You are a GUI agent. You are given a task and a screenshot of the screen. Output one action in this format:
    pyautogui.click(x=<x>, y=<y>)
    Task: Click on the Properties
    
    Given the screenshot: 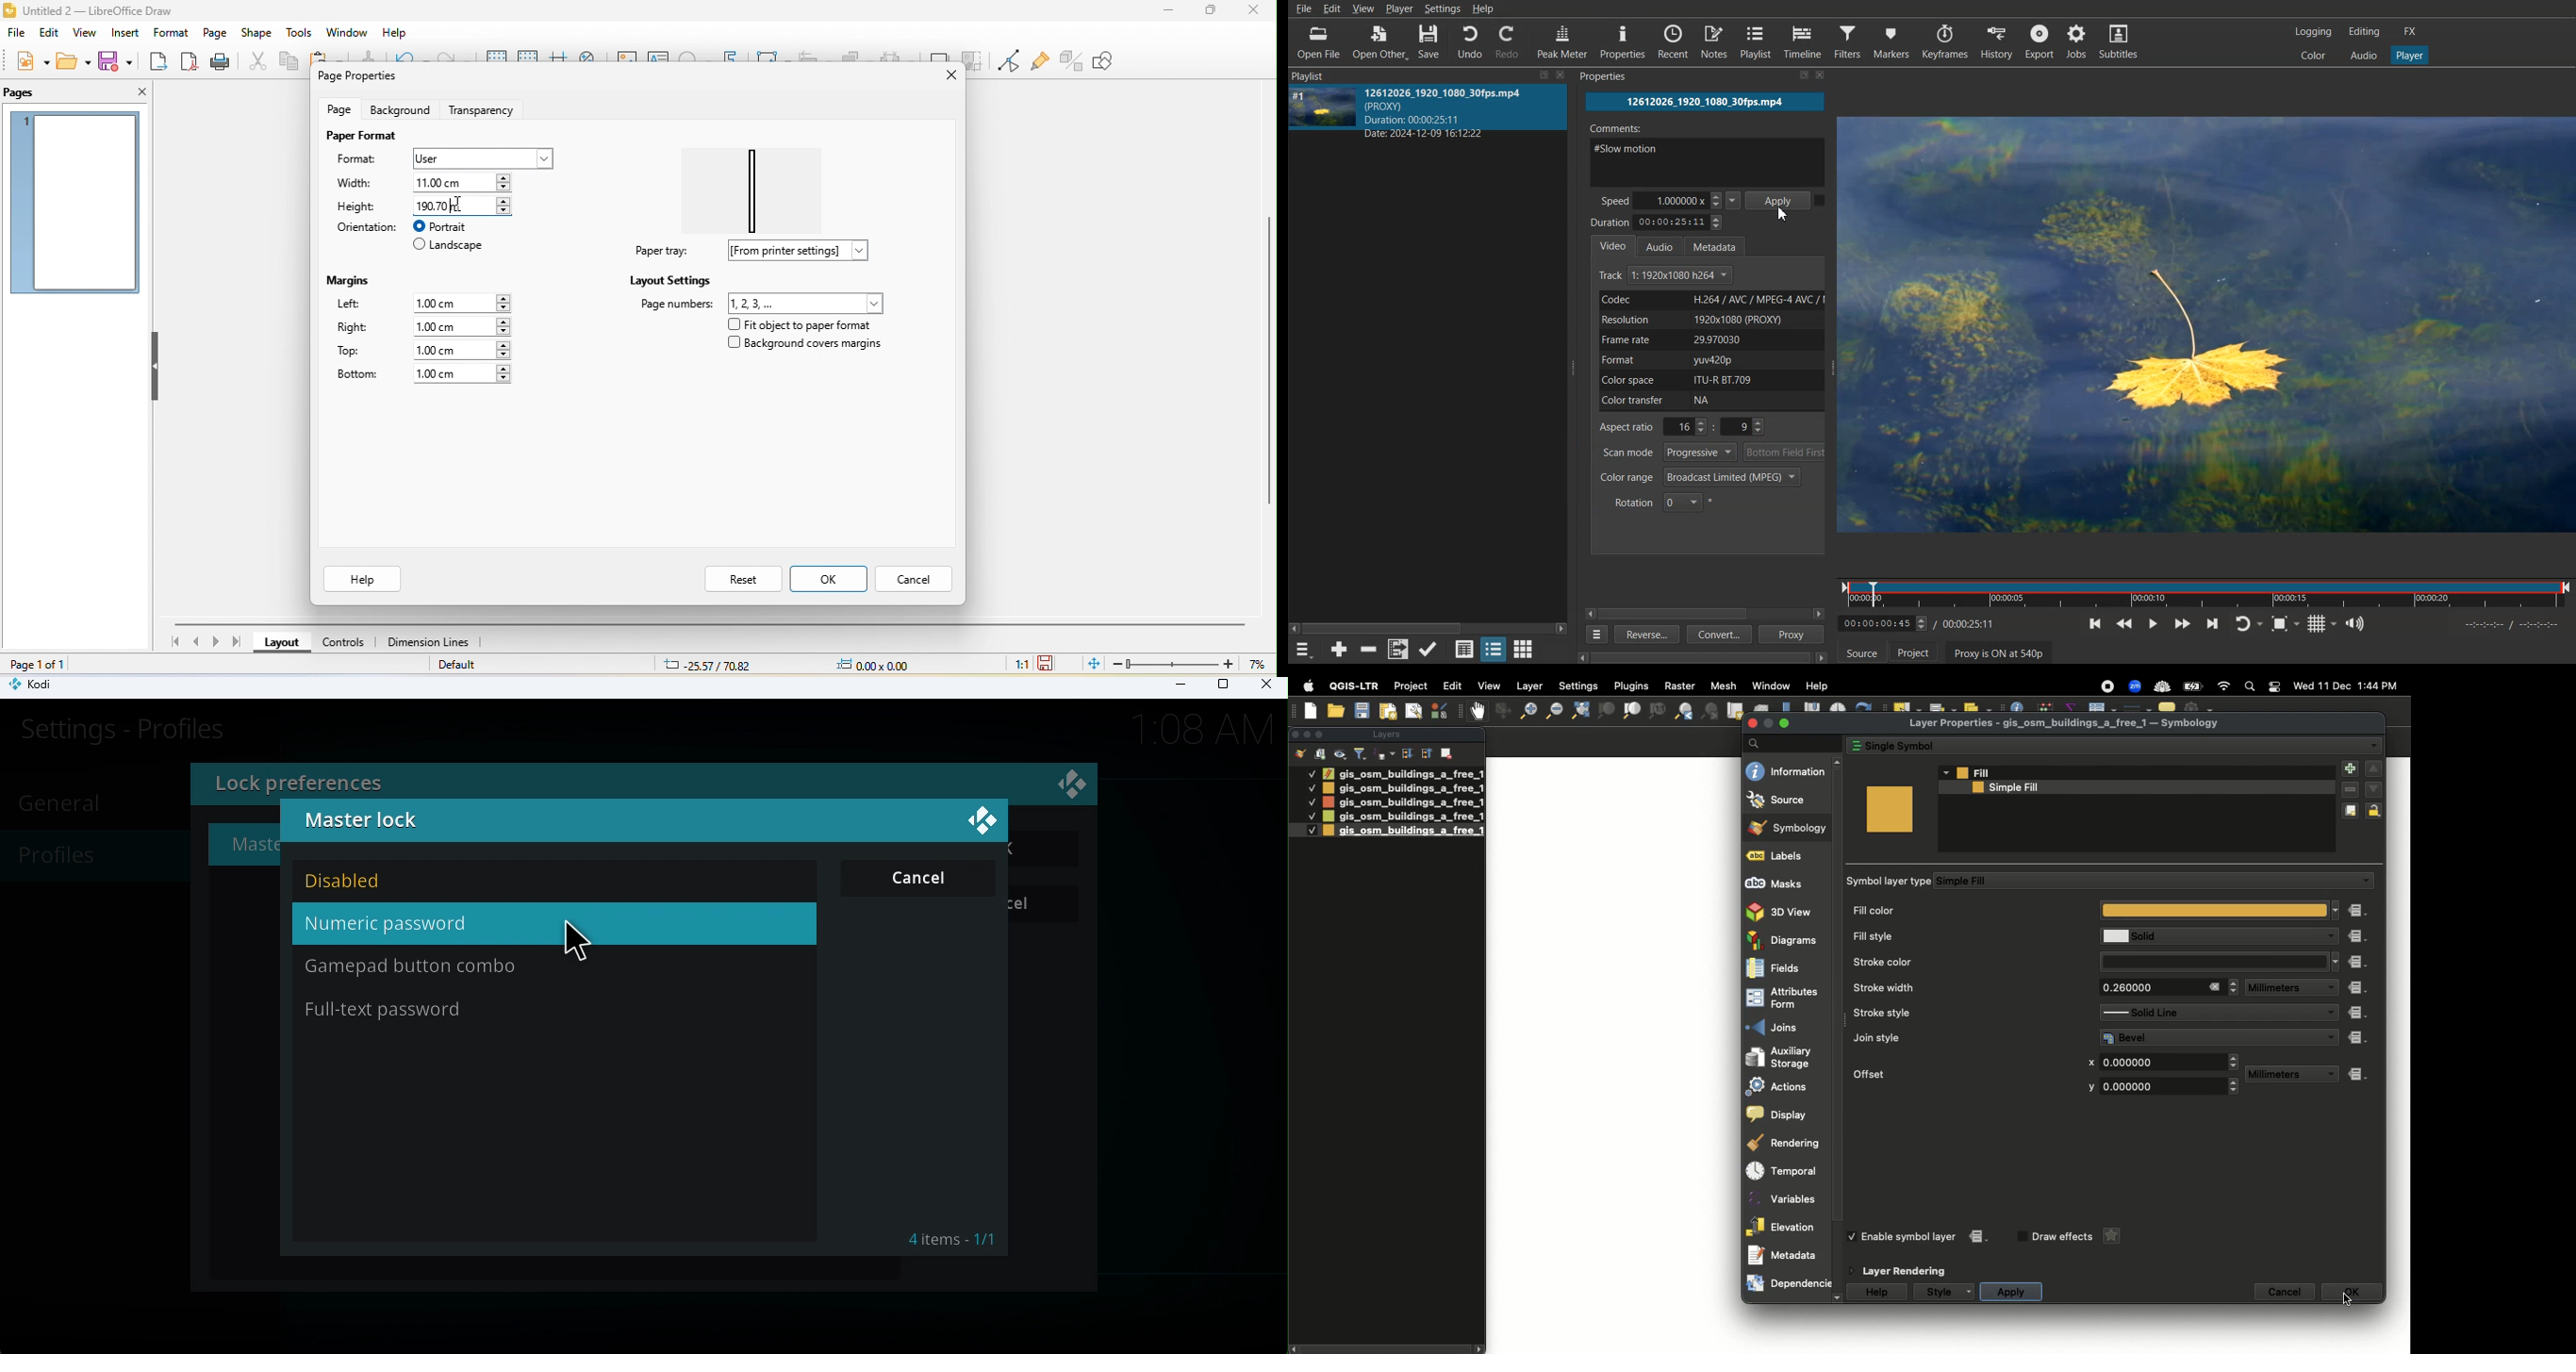 What is the action you would take?
    pyautogui.click(x=1623, y=42)
    